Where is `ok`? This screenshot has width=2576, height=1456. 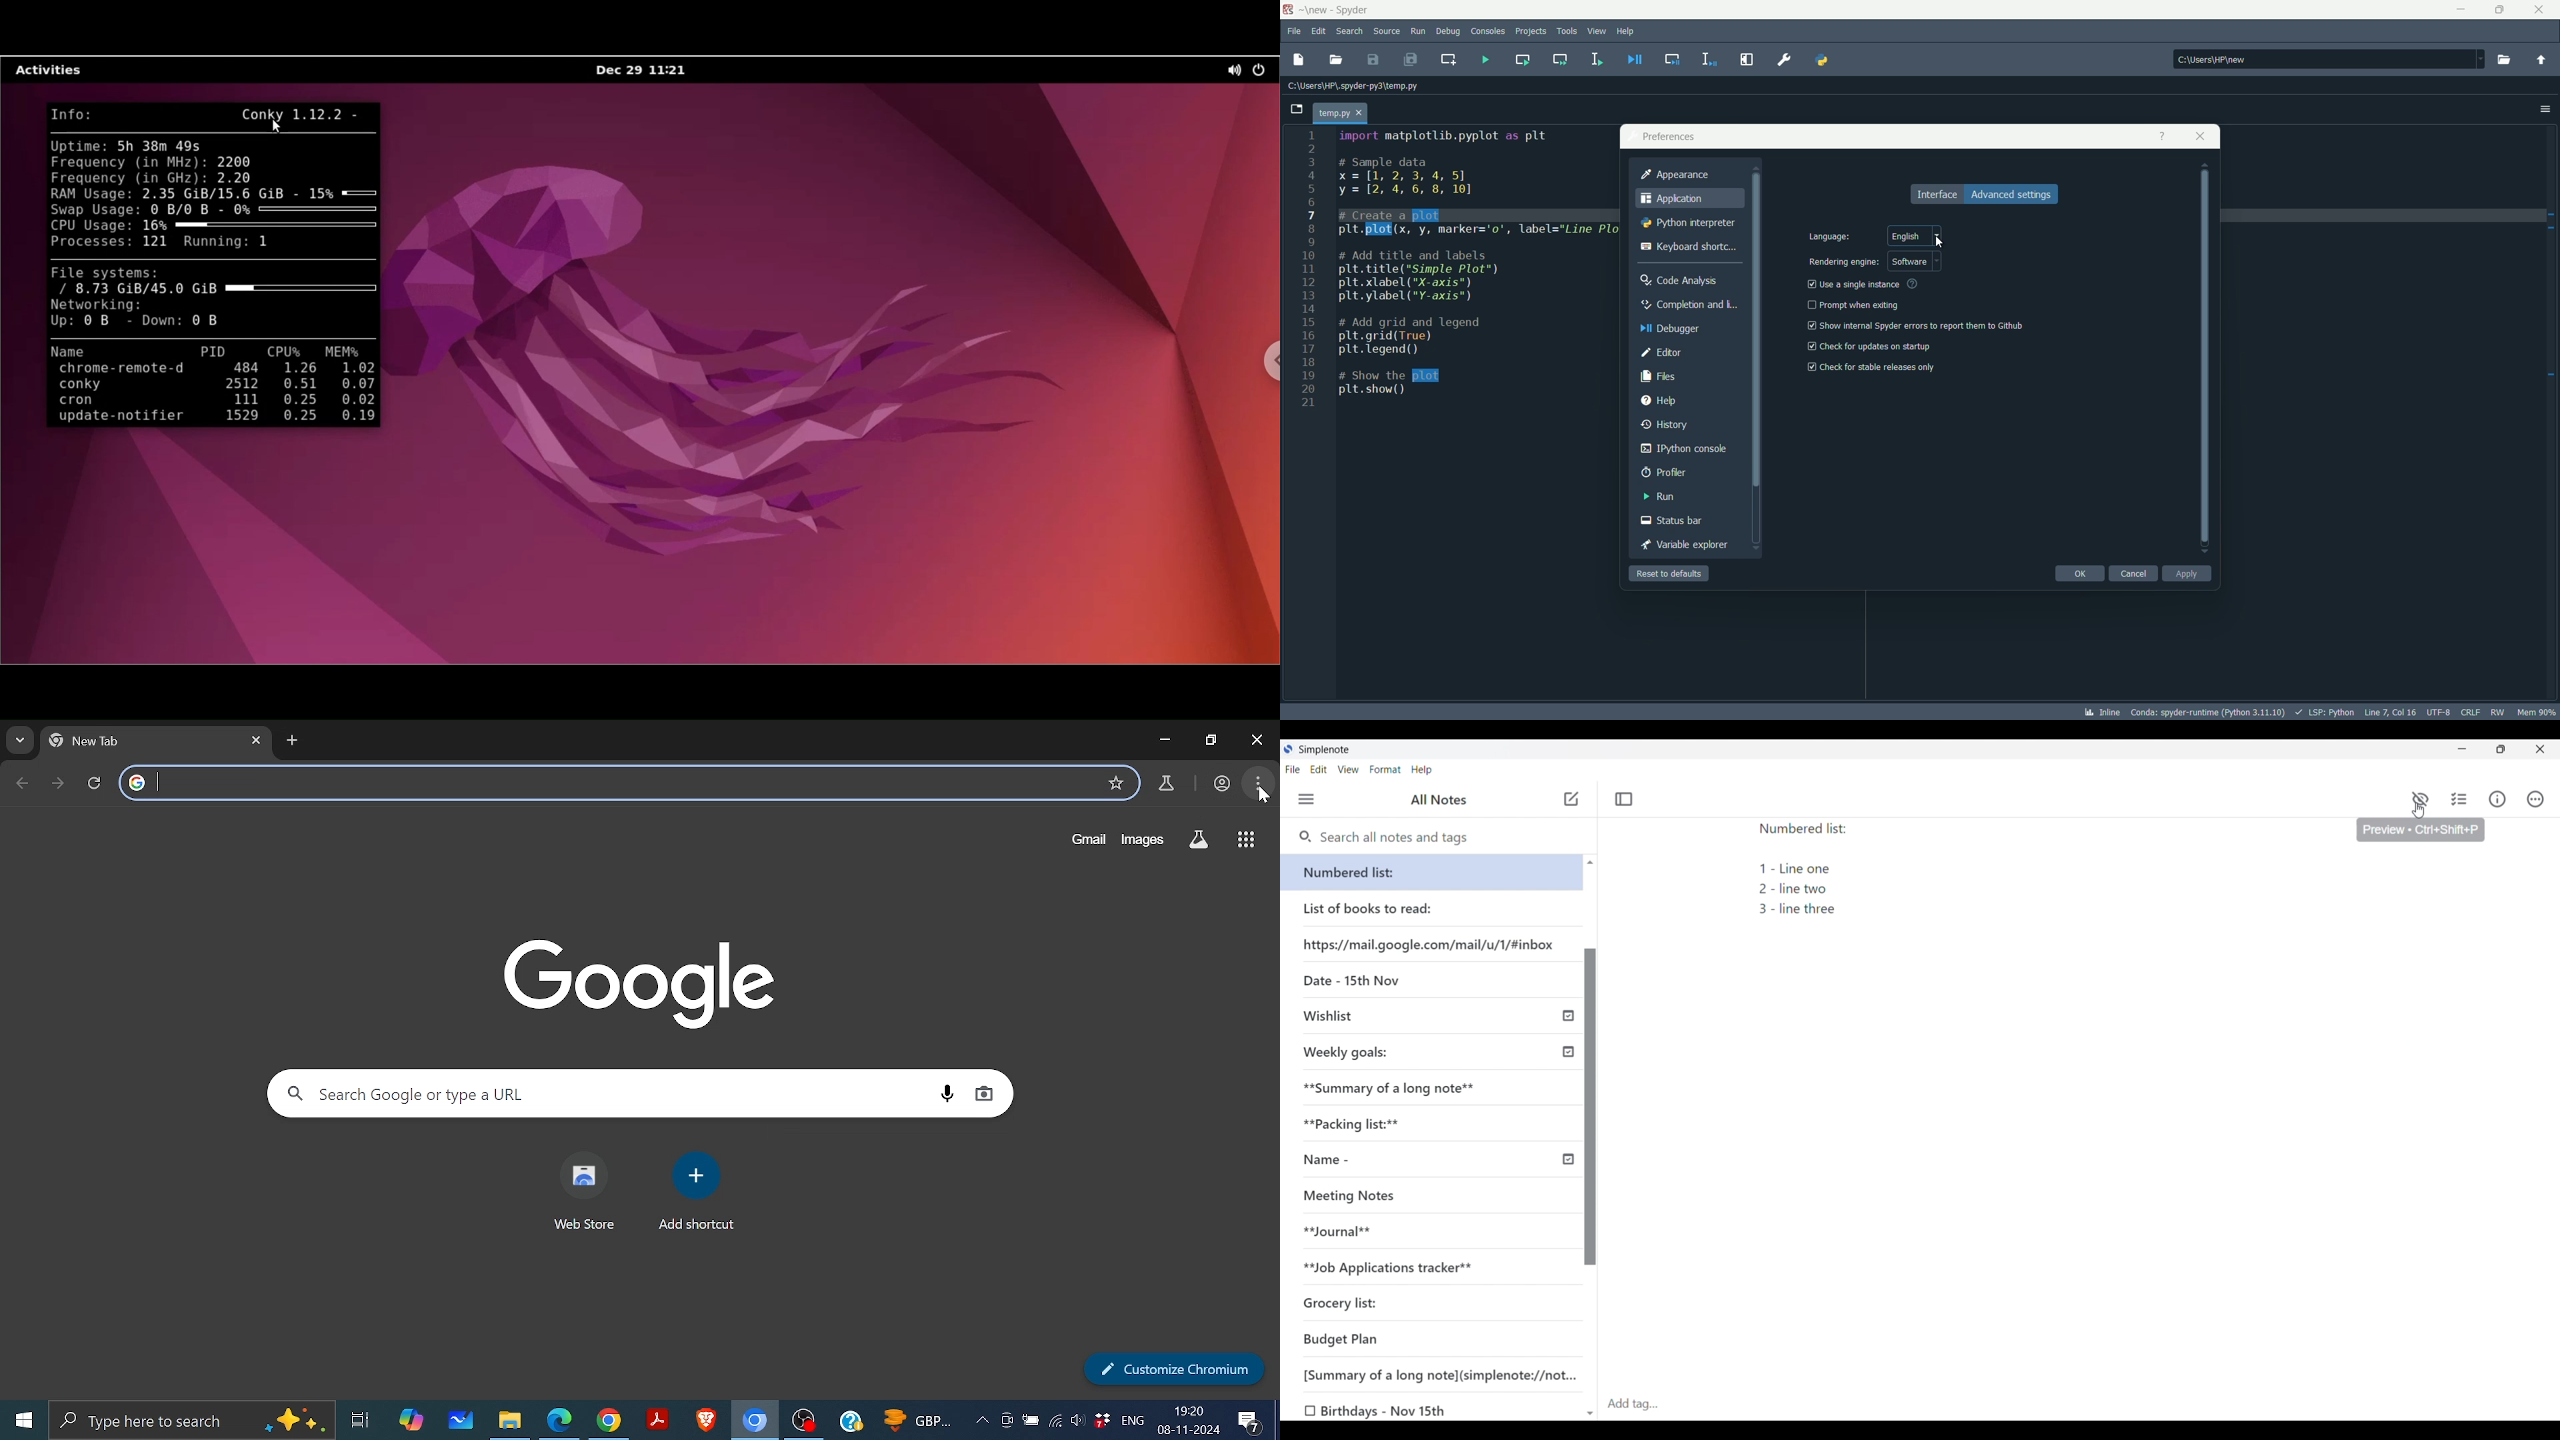
ok is located at coordinates (2079, 574).